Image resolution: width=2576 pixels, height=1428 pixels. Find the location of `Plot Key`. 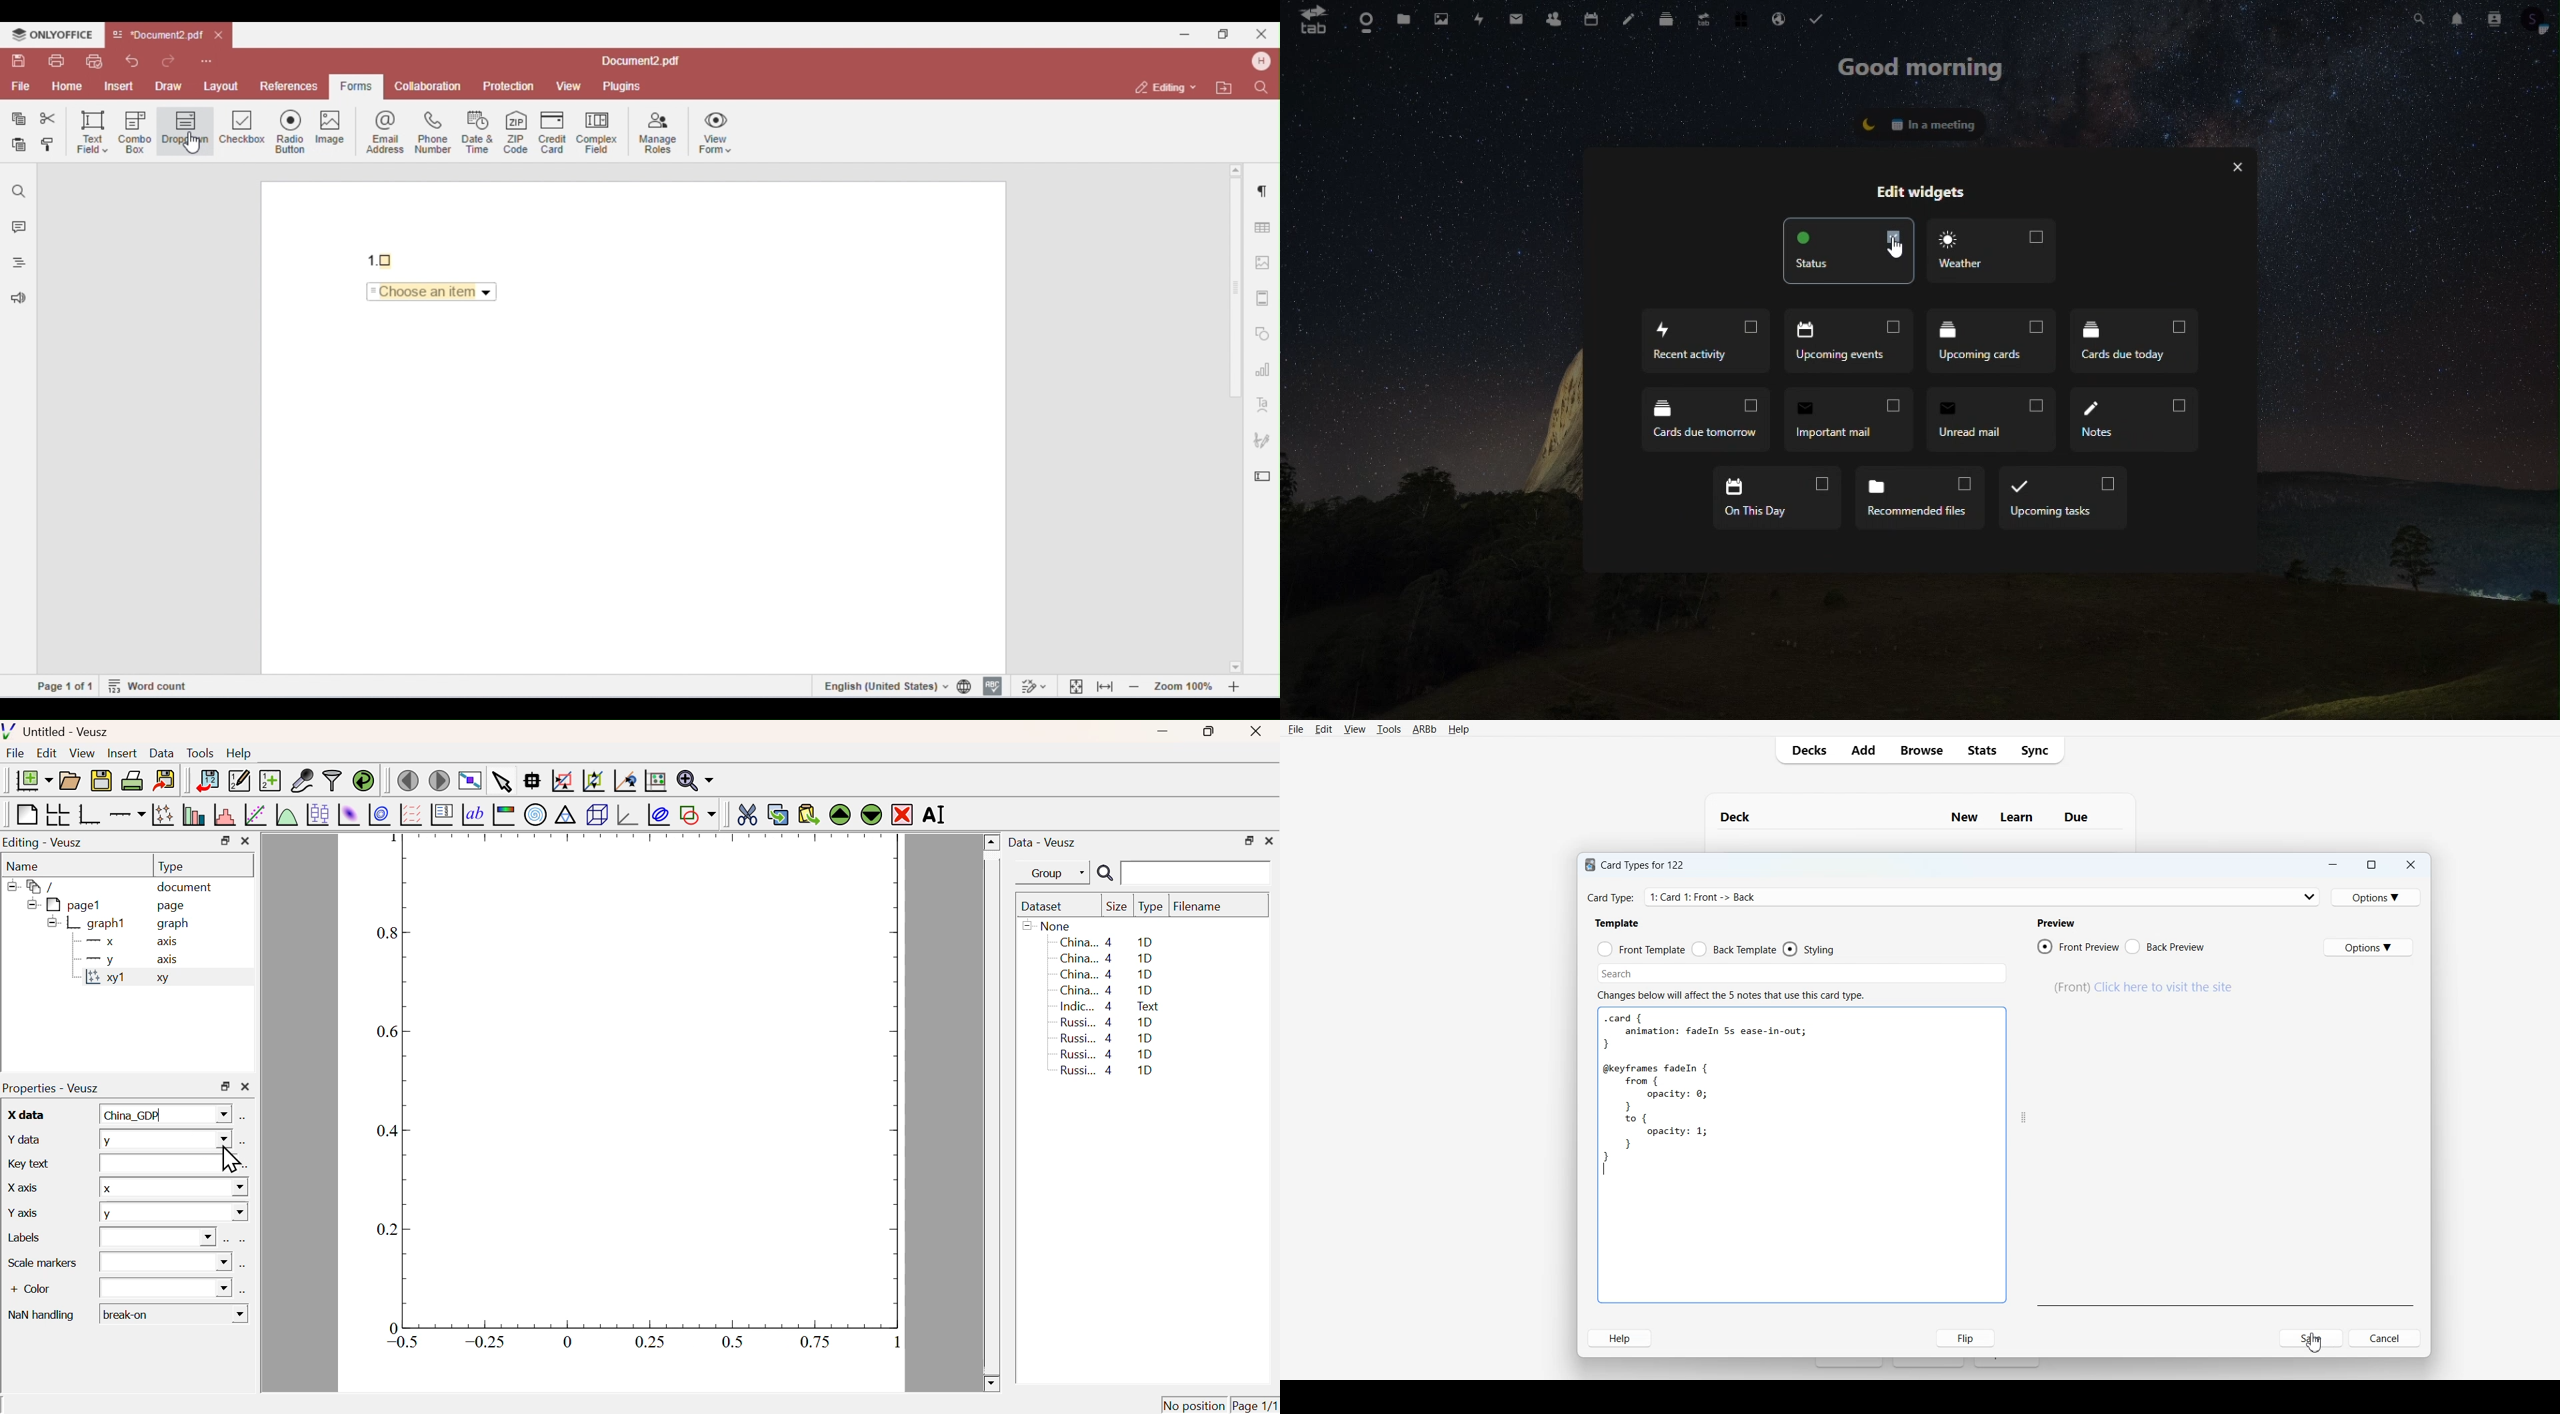

Plot Key is located at coordinates (441, 814).